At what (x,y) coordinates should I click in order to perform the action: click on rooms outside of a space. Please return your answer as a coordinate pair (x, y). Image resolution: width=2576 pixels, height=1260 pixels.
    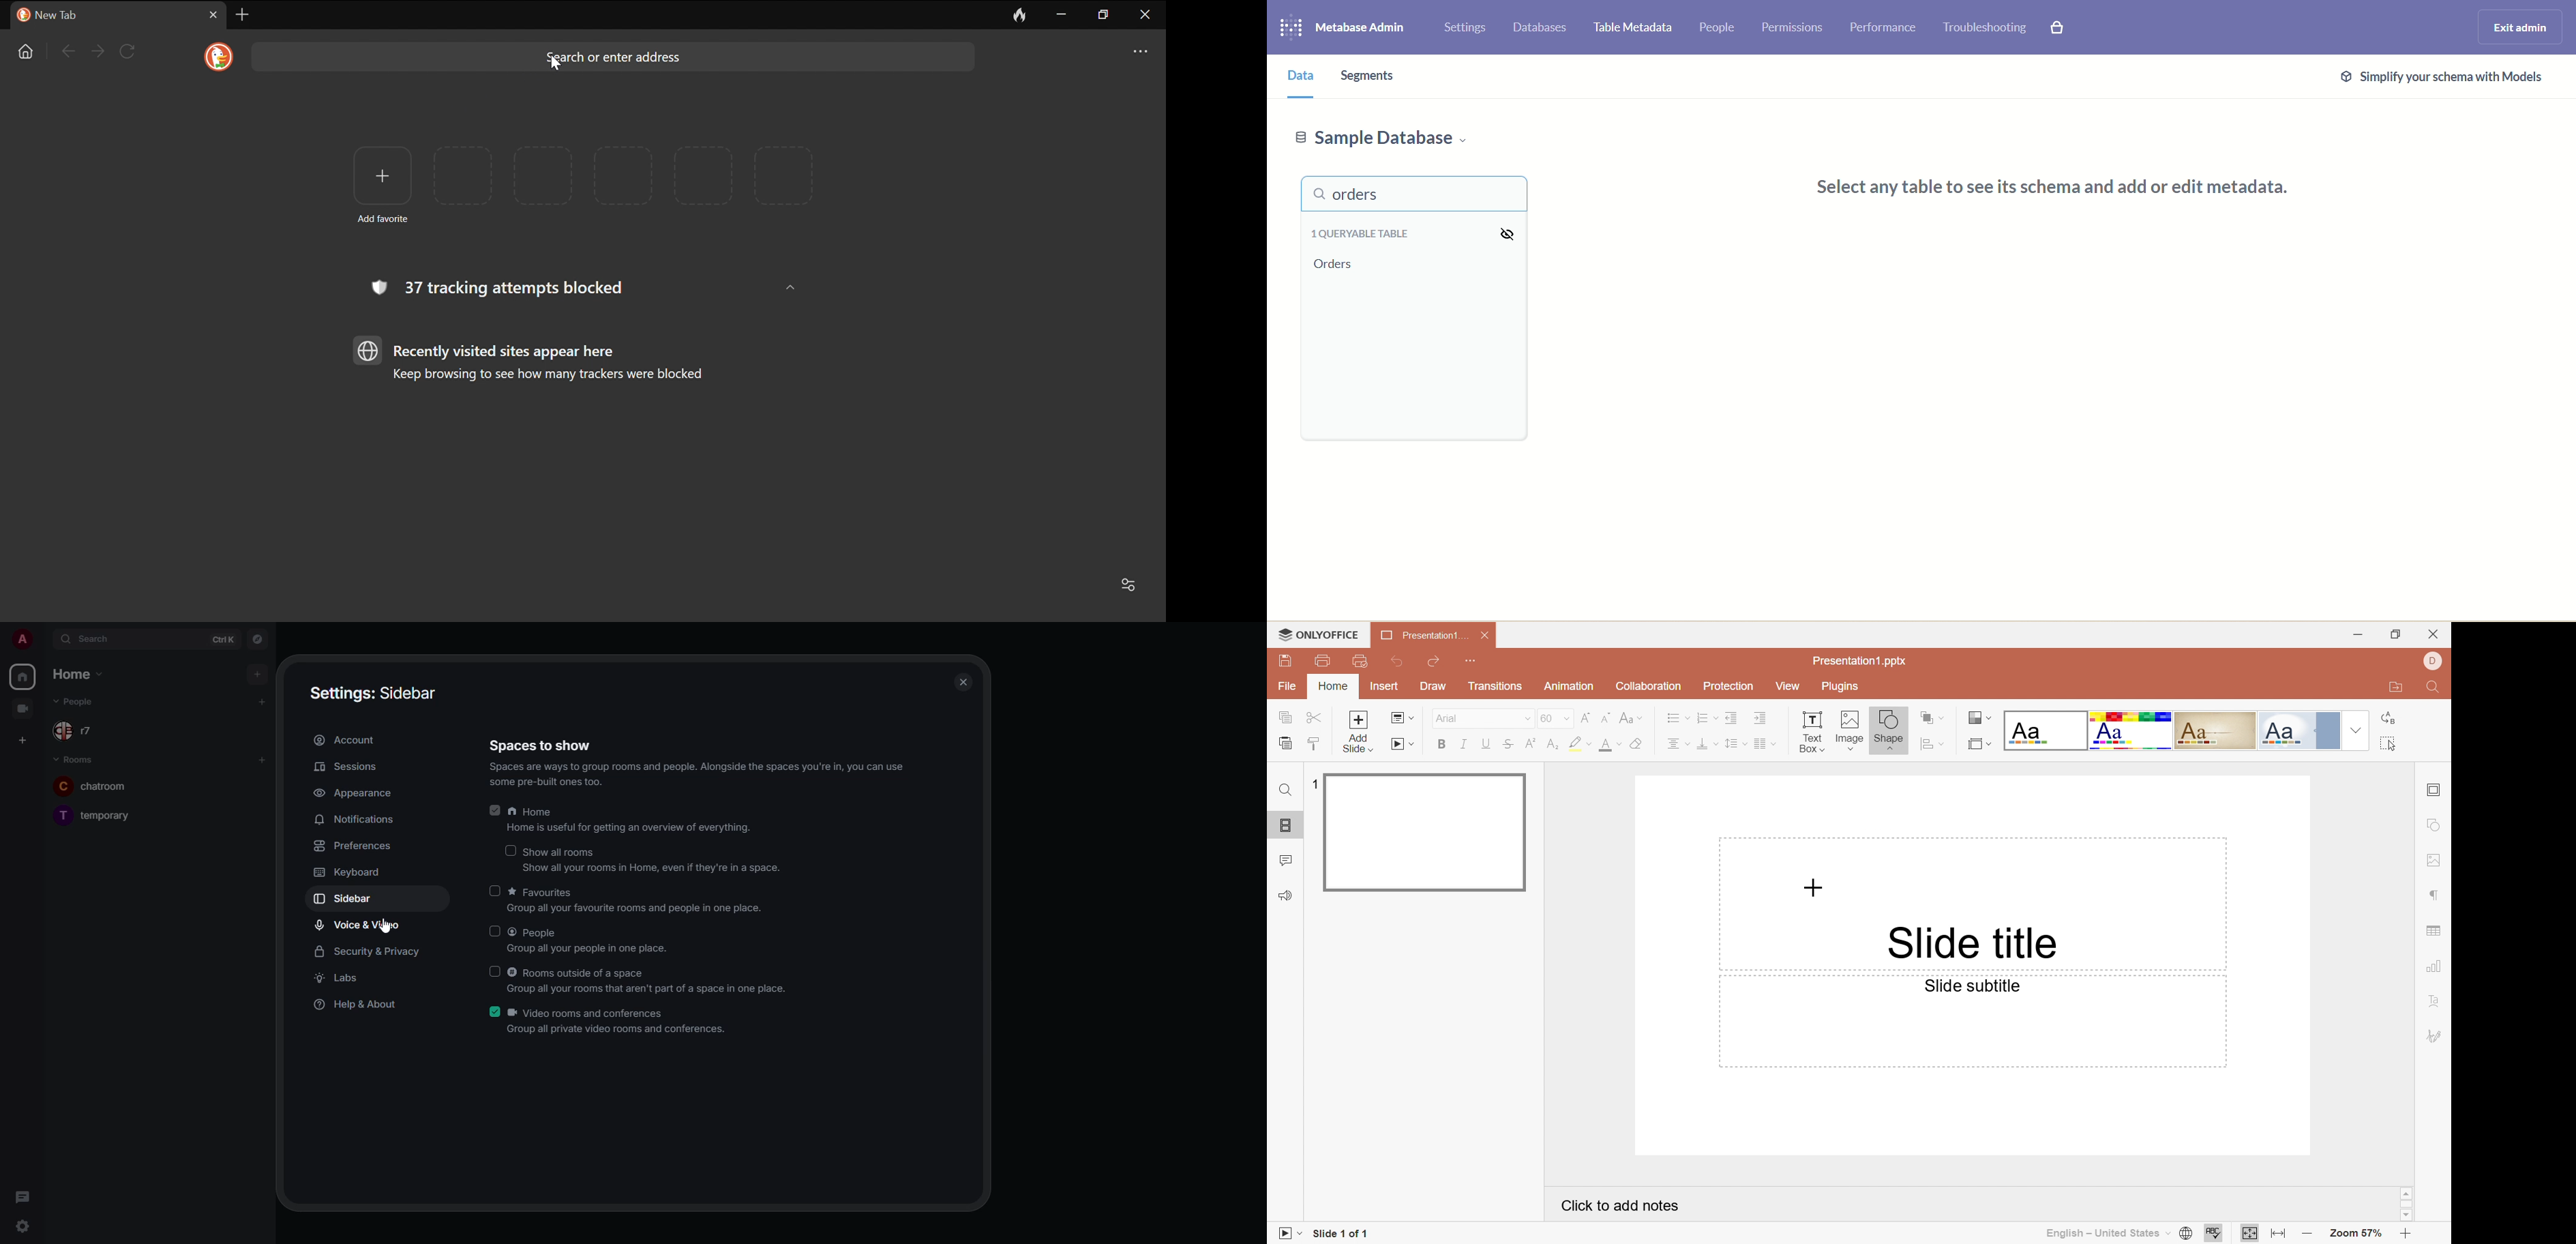
    Looking at the image, I should click on (648, 980).